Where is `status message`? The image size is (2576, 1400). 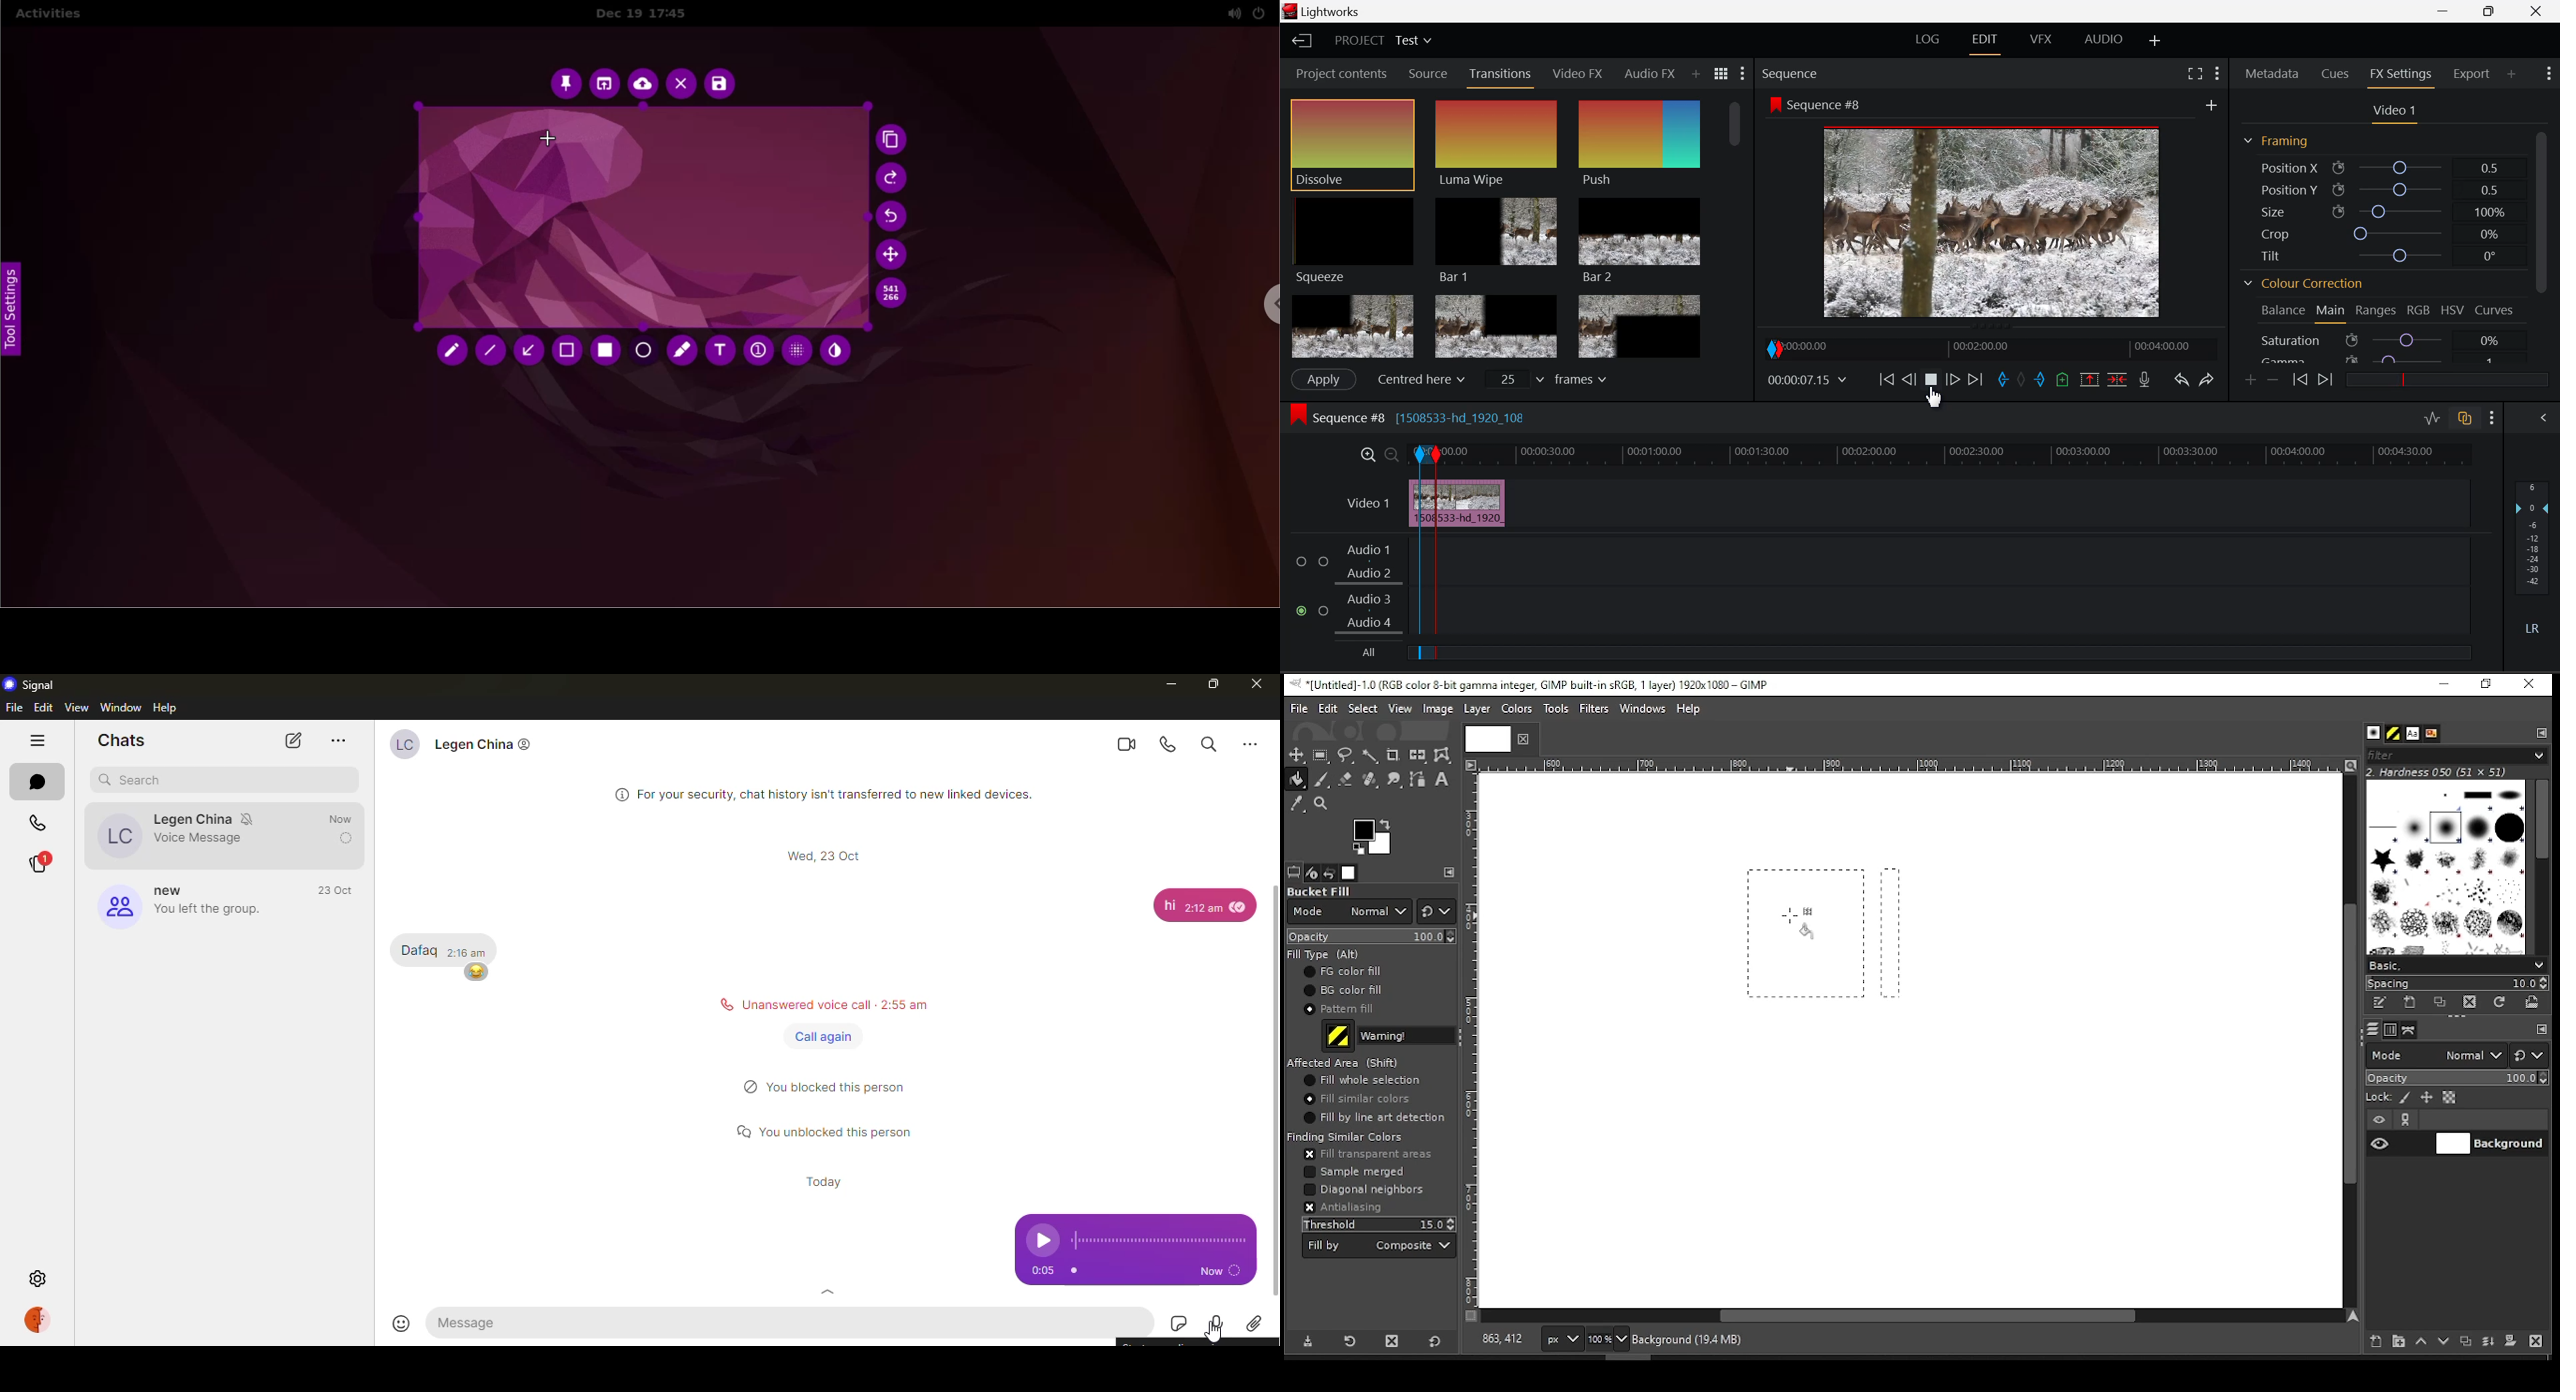
status message is located at coordinates (826, 1090).